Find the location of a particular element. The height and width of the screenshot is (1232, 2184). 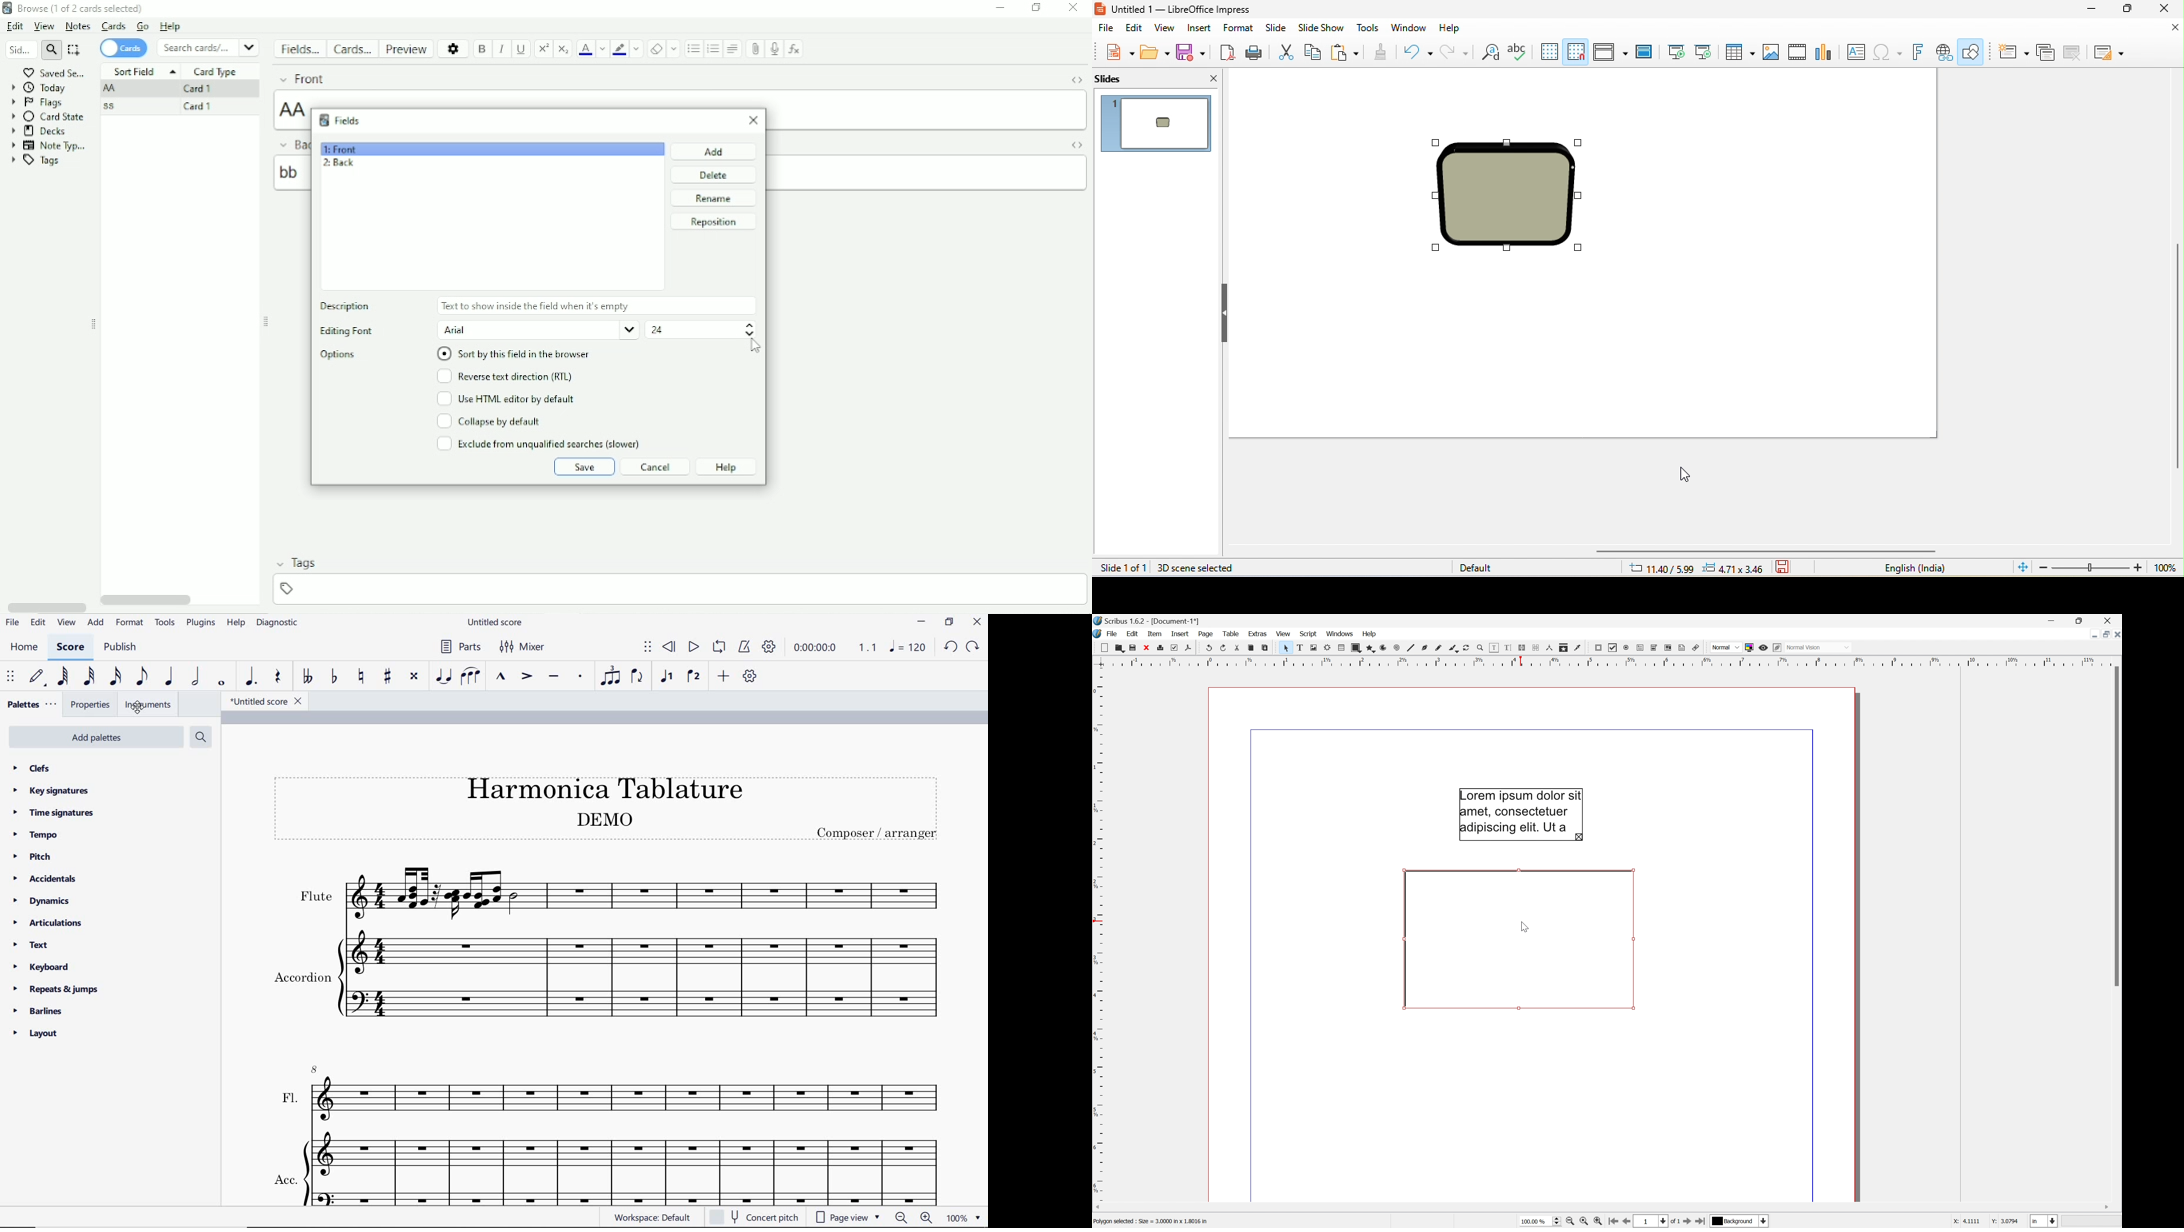

pitch is located at coordinates (32, 856).